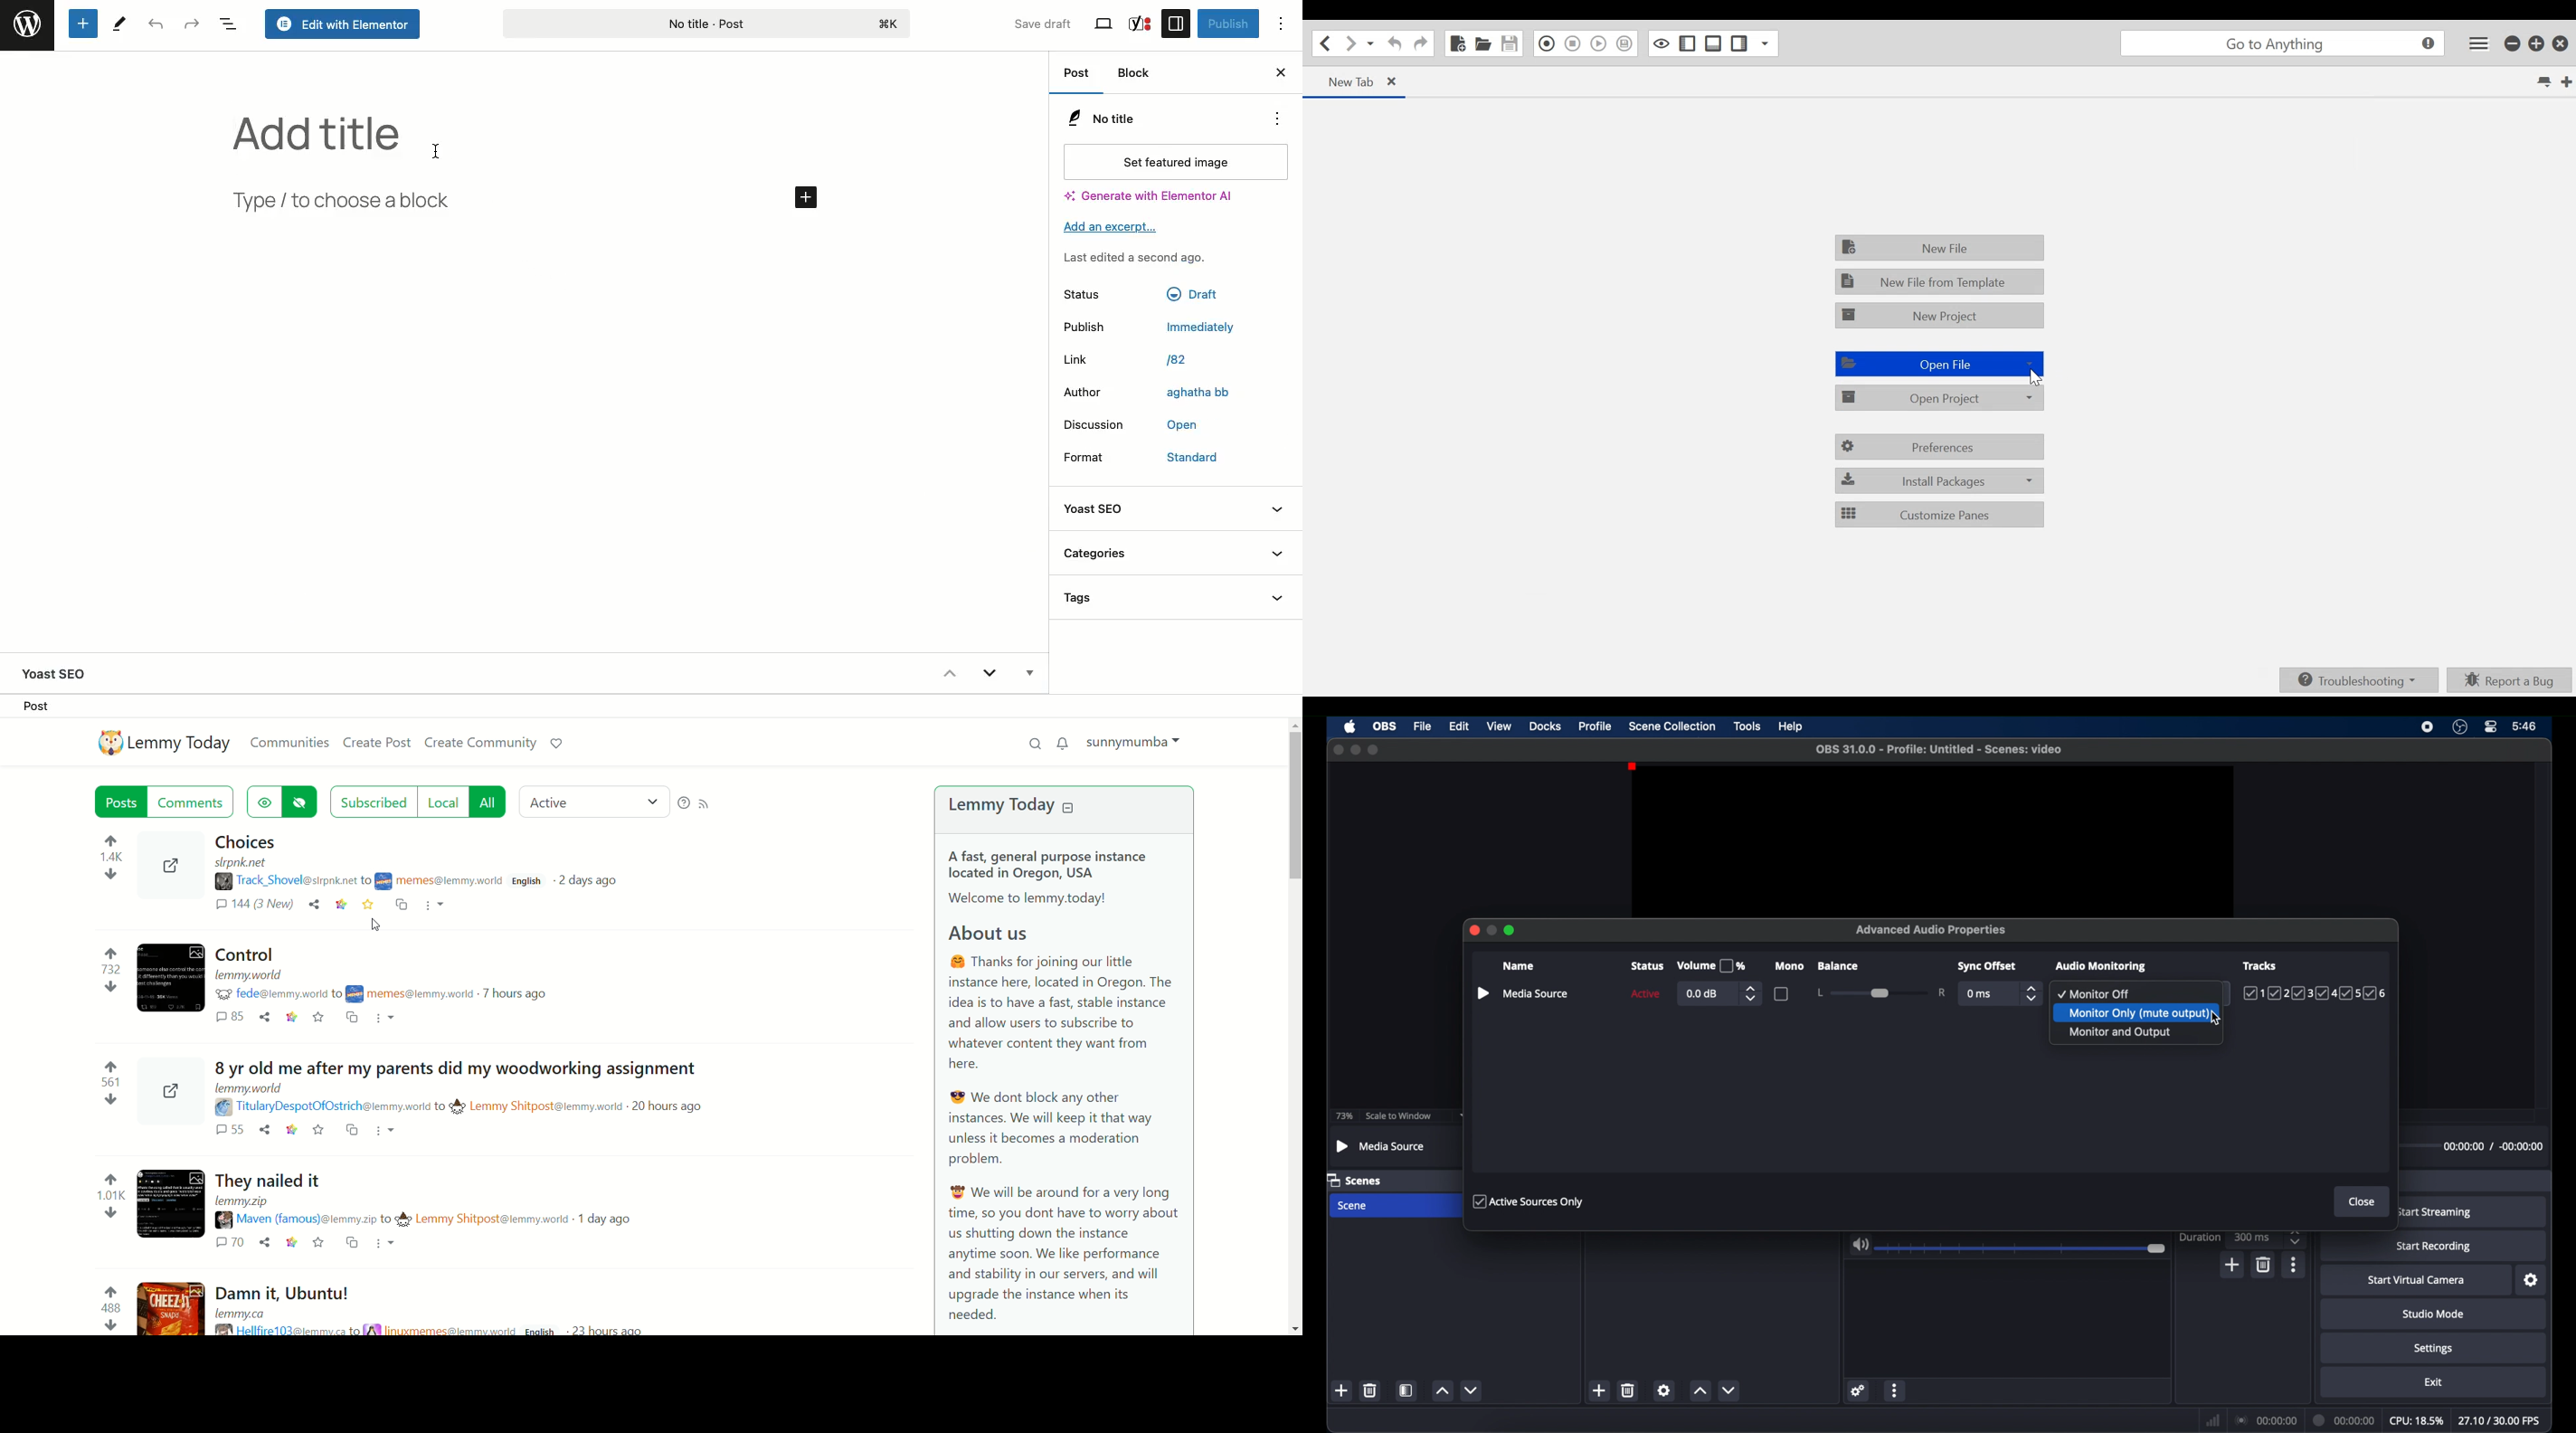 Image resolution: width=2576 pixels, height=1456 pixels. I want to click on Publish Immediately, so click(1086, 326).